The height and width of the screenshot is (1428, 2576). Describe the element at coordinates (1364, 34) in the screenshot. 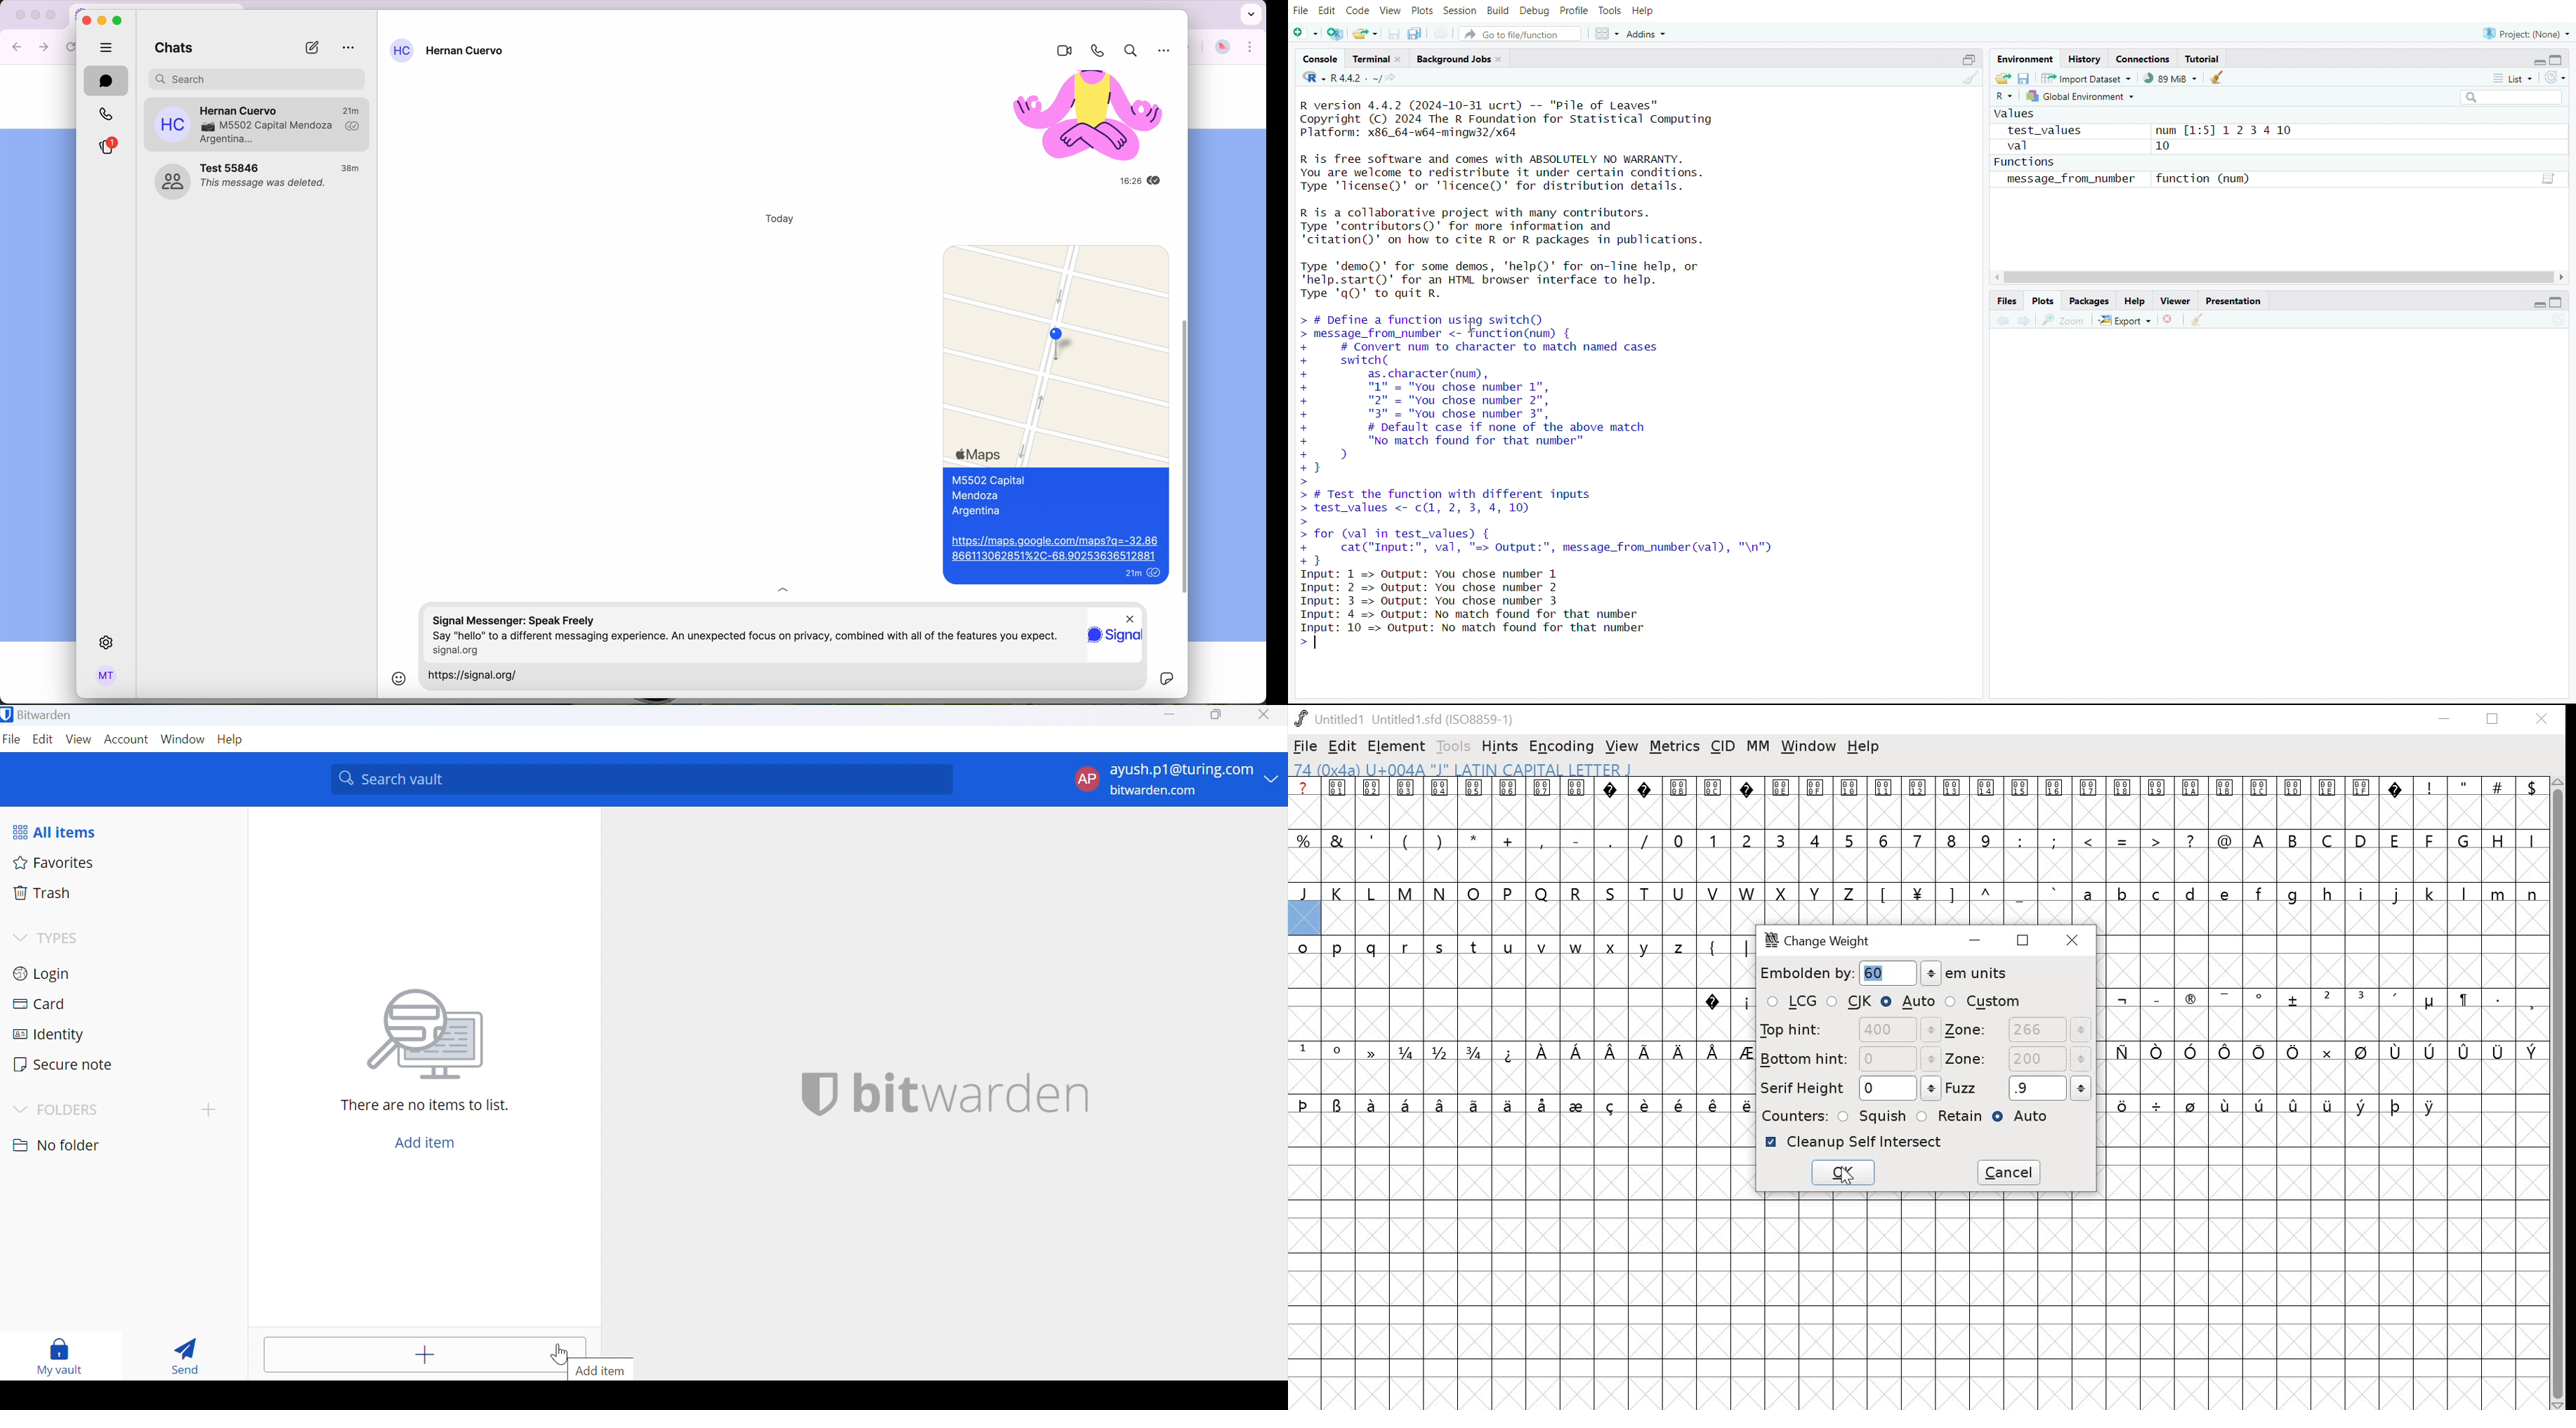

I see `Open an existing file (Ctrl + O)` at that location.